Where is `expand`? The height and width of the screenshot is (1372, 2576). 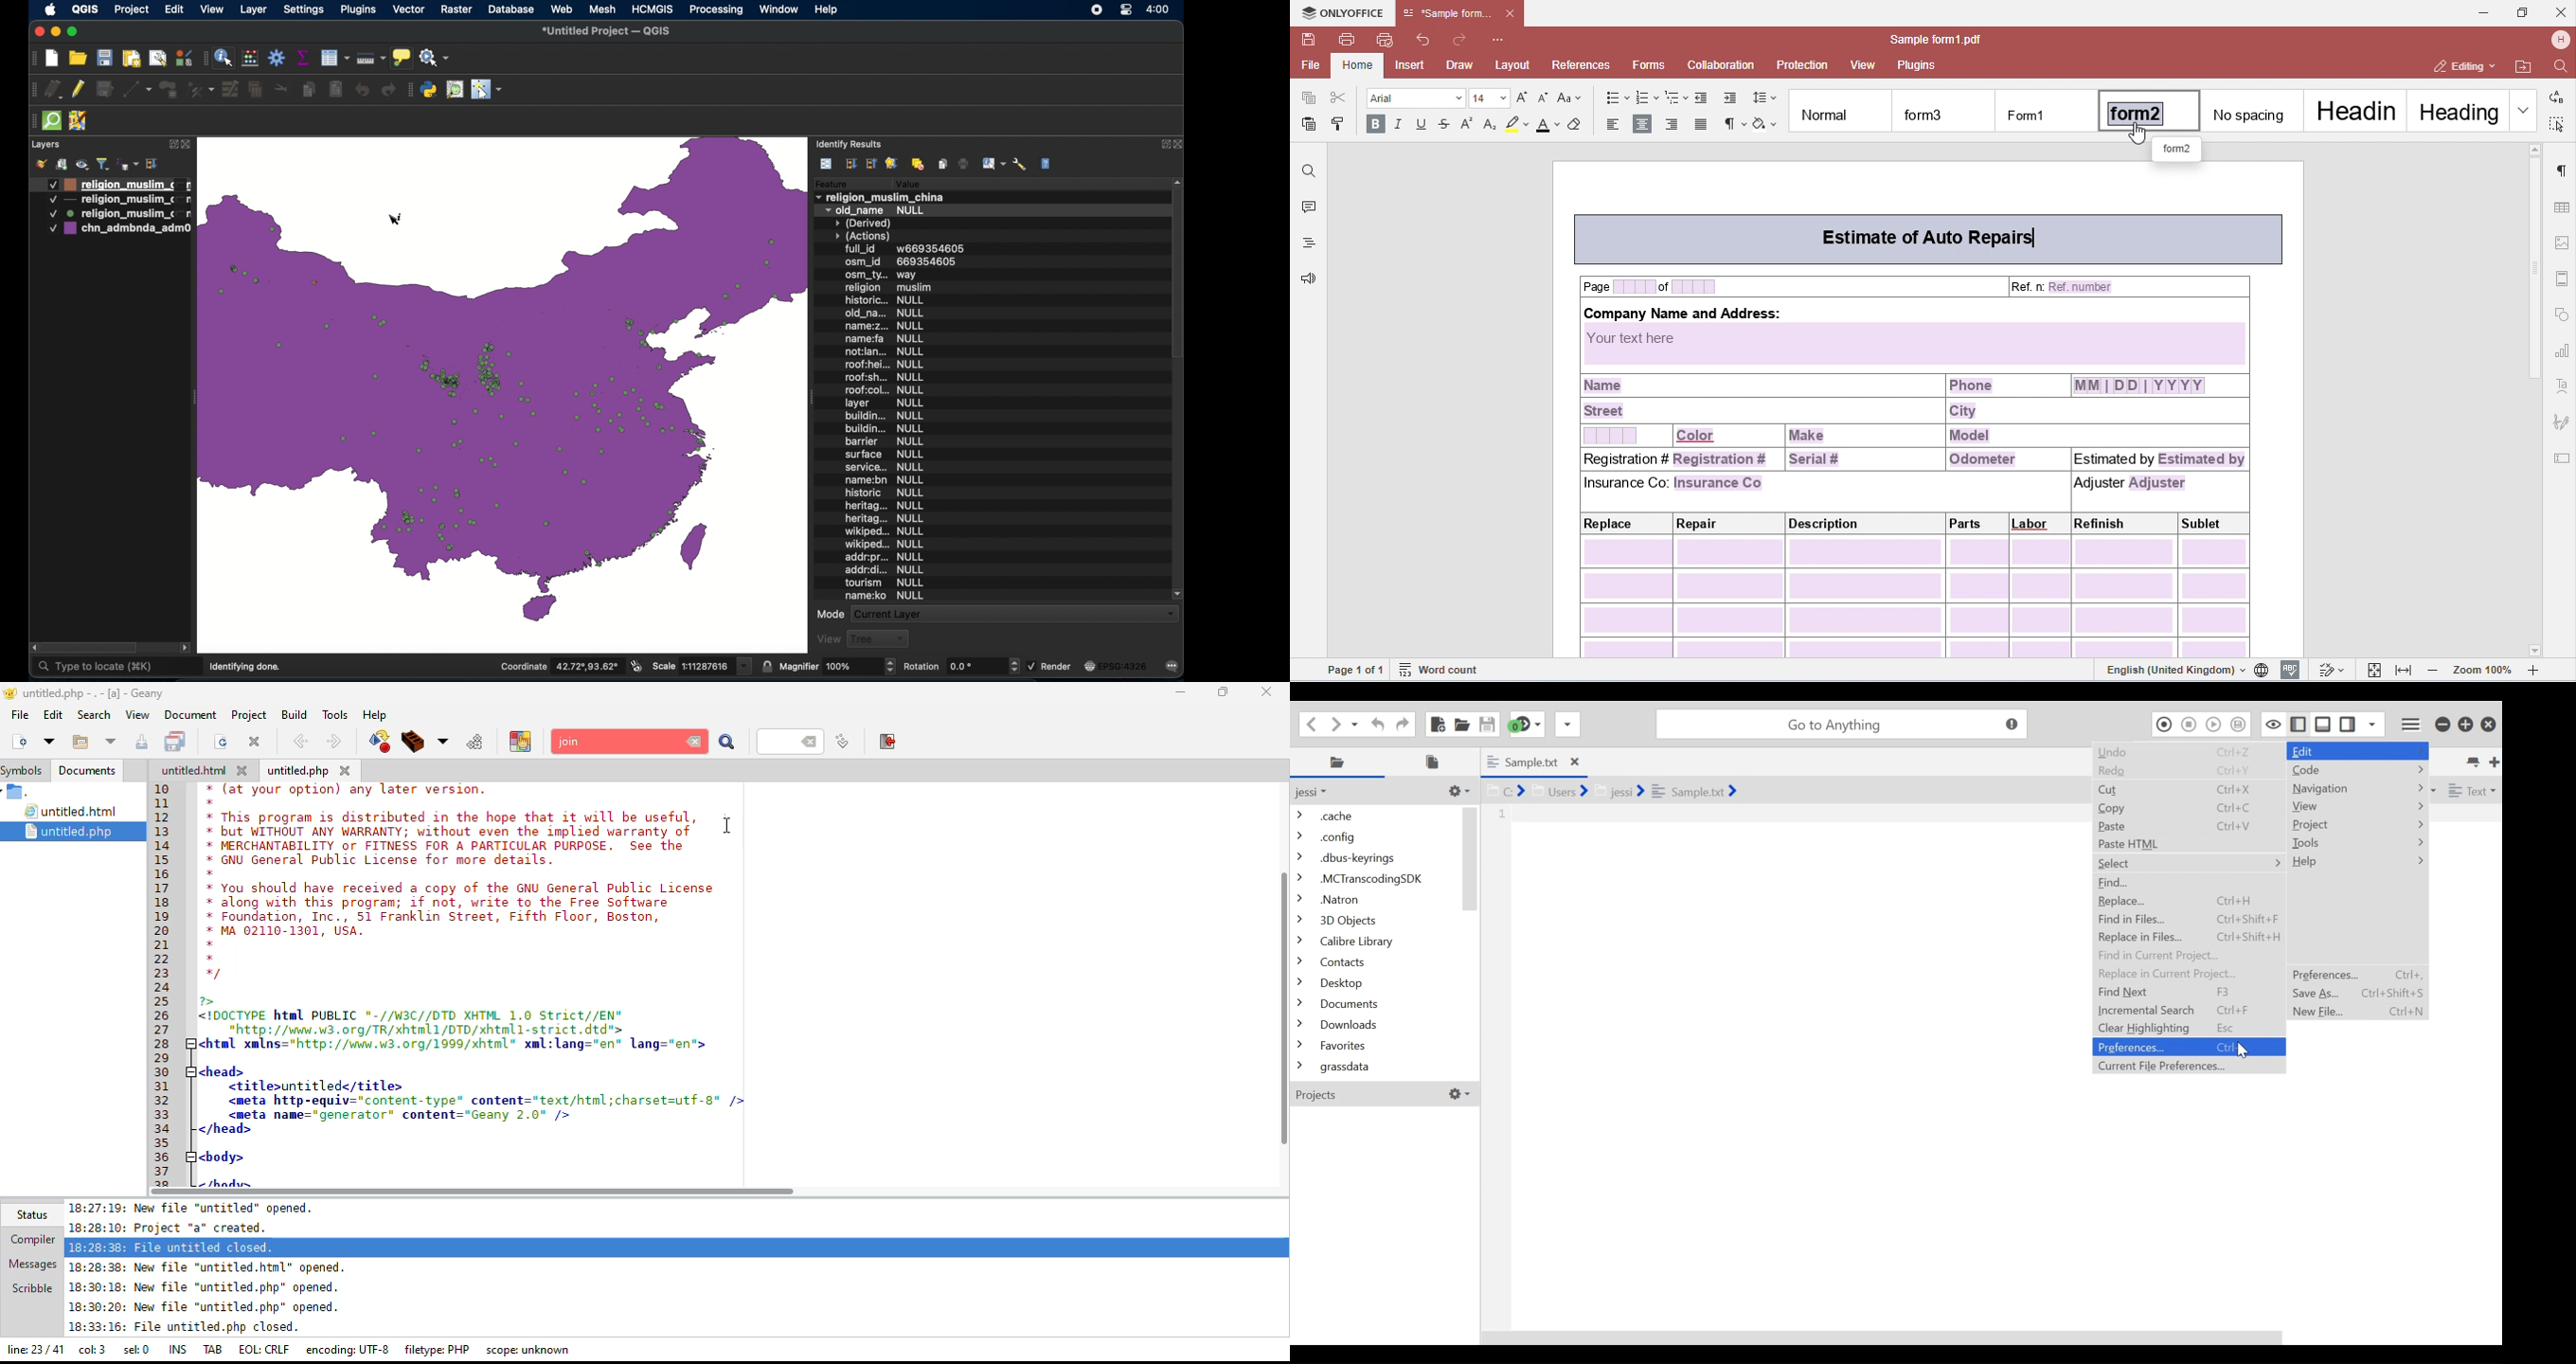 expand is located at coordinates (852, 162).